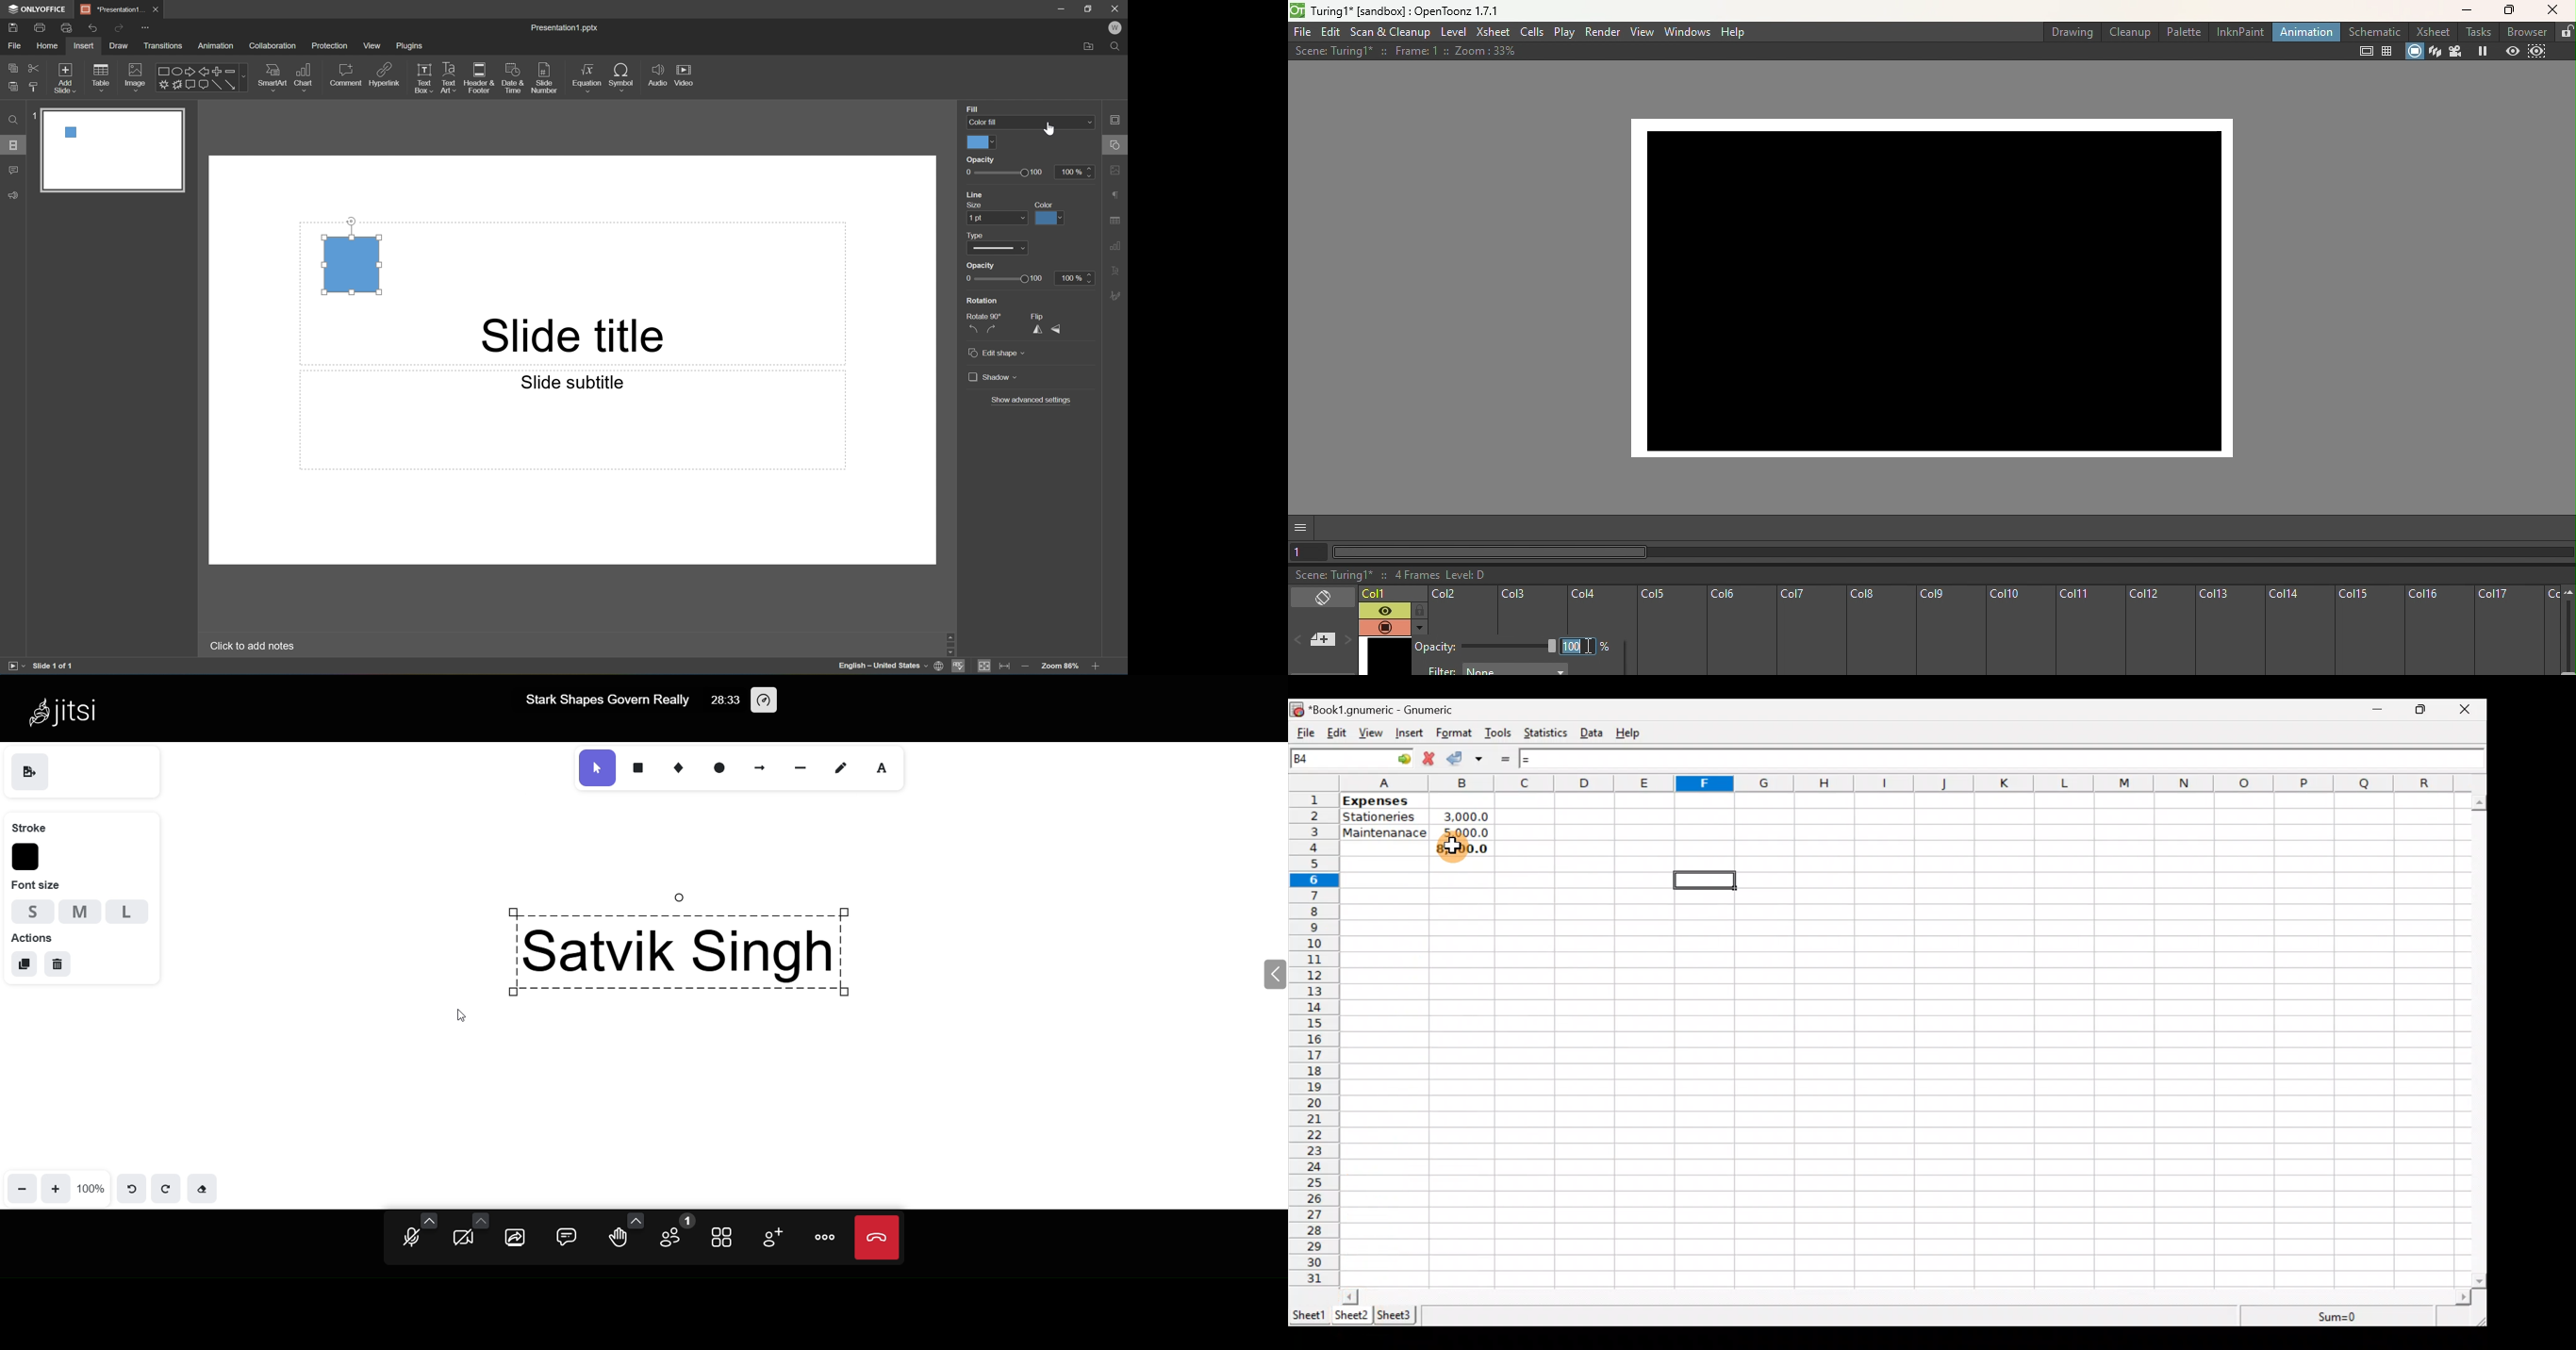  I want to click on participant, so click(675, 1232).